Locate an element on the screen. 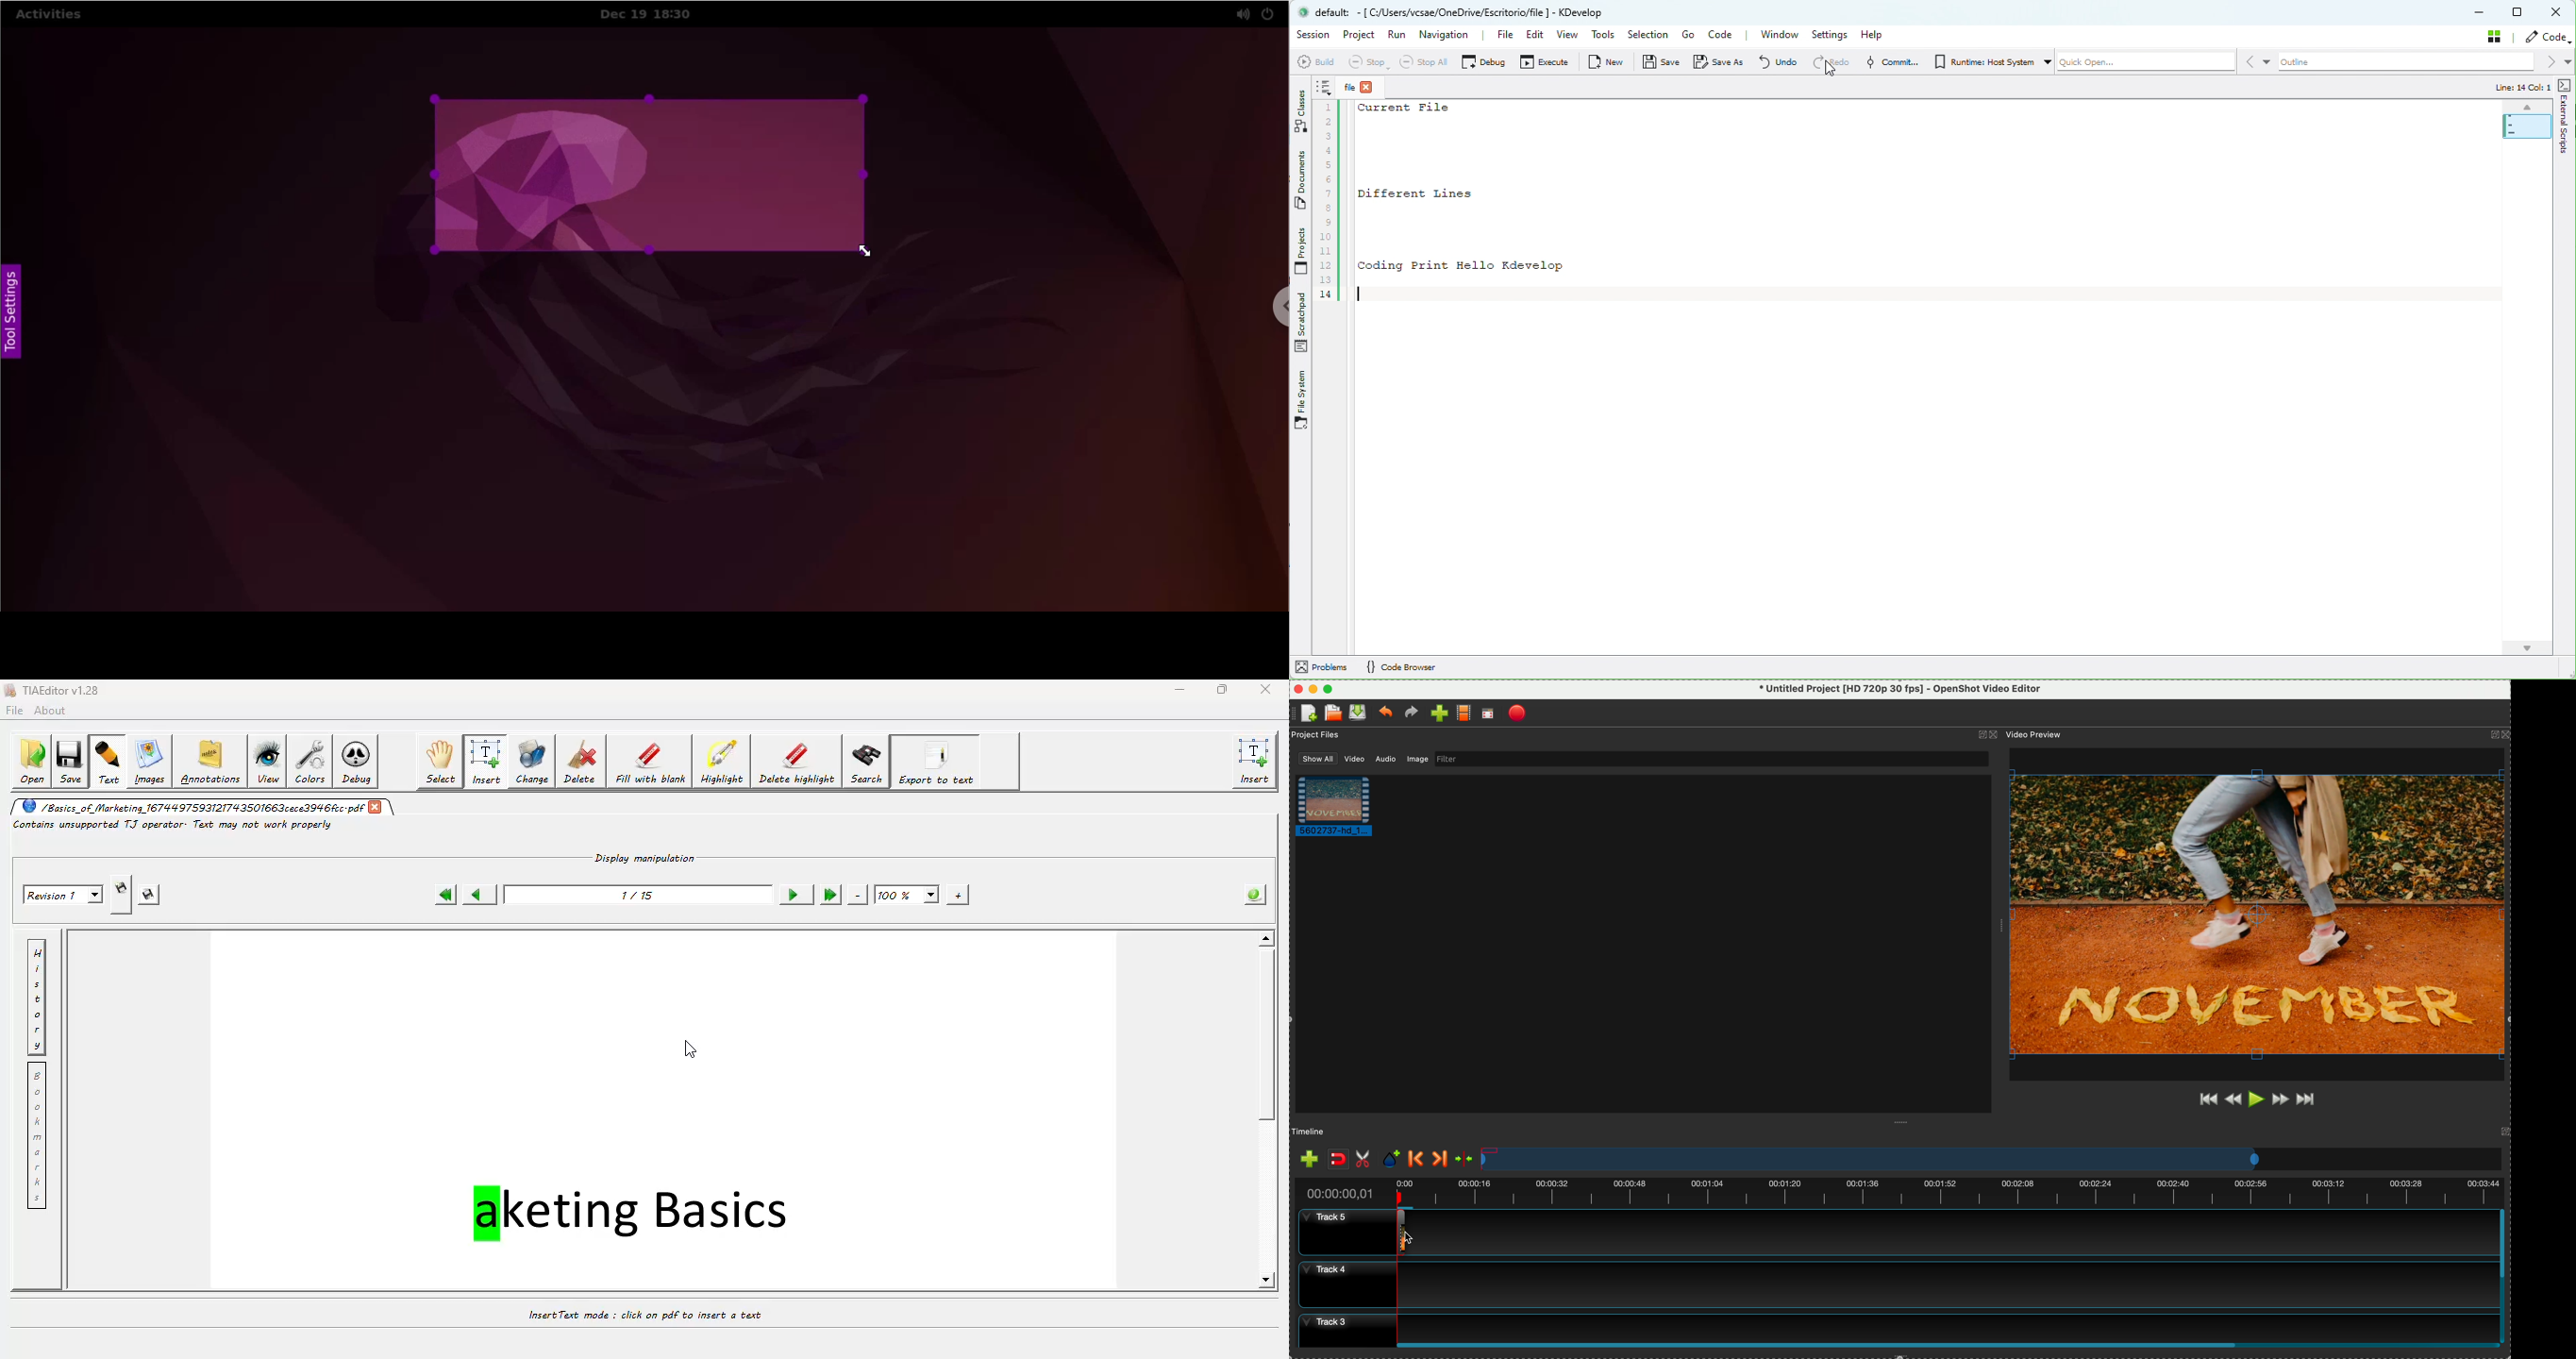  Save is located at coordinates (1664, 61).